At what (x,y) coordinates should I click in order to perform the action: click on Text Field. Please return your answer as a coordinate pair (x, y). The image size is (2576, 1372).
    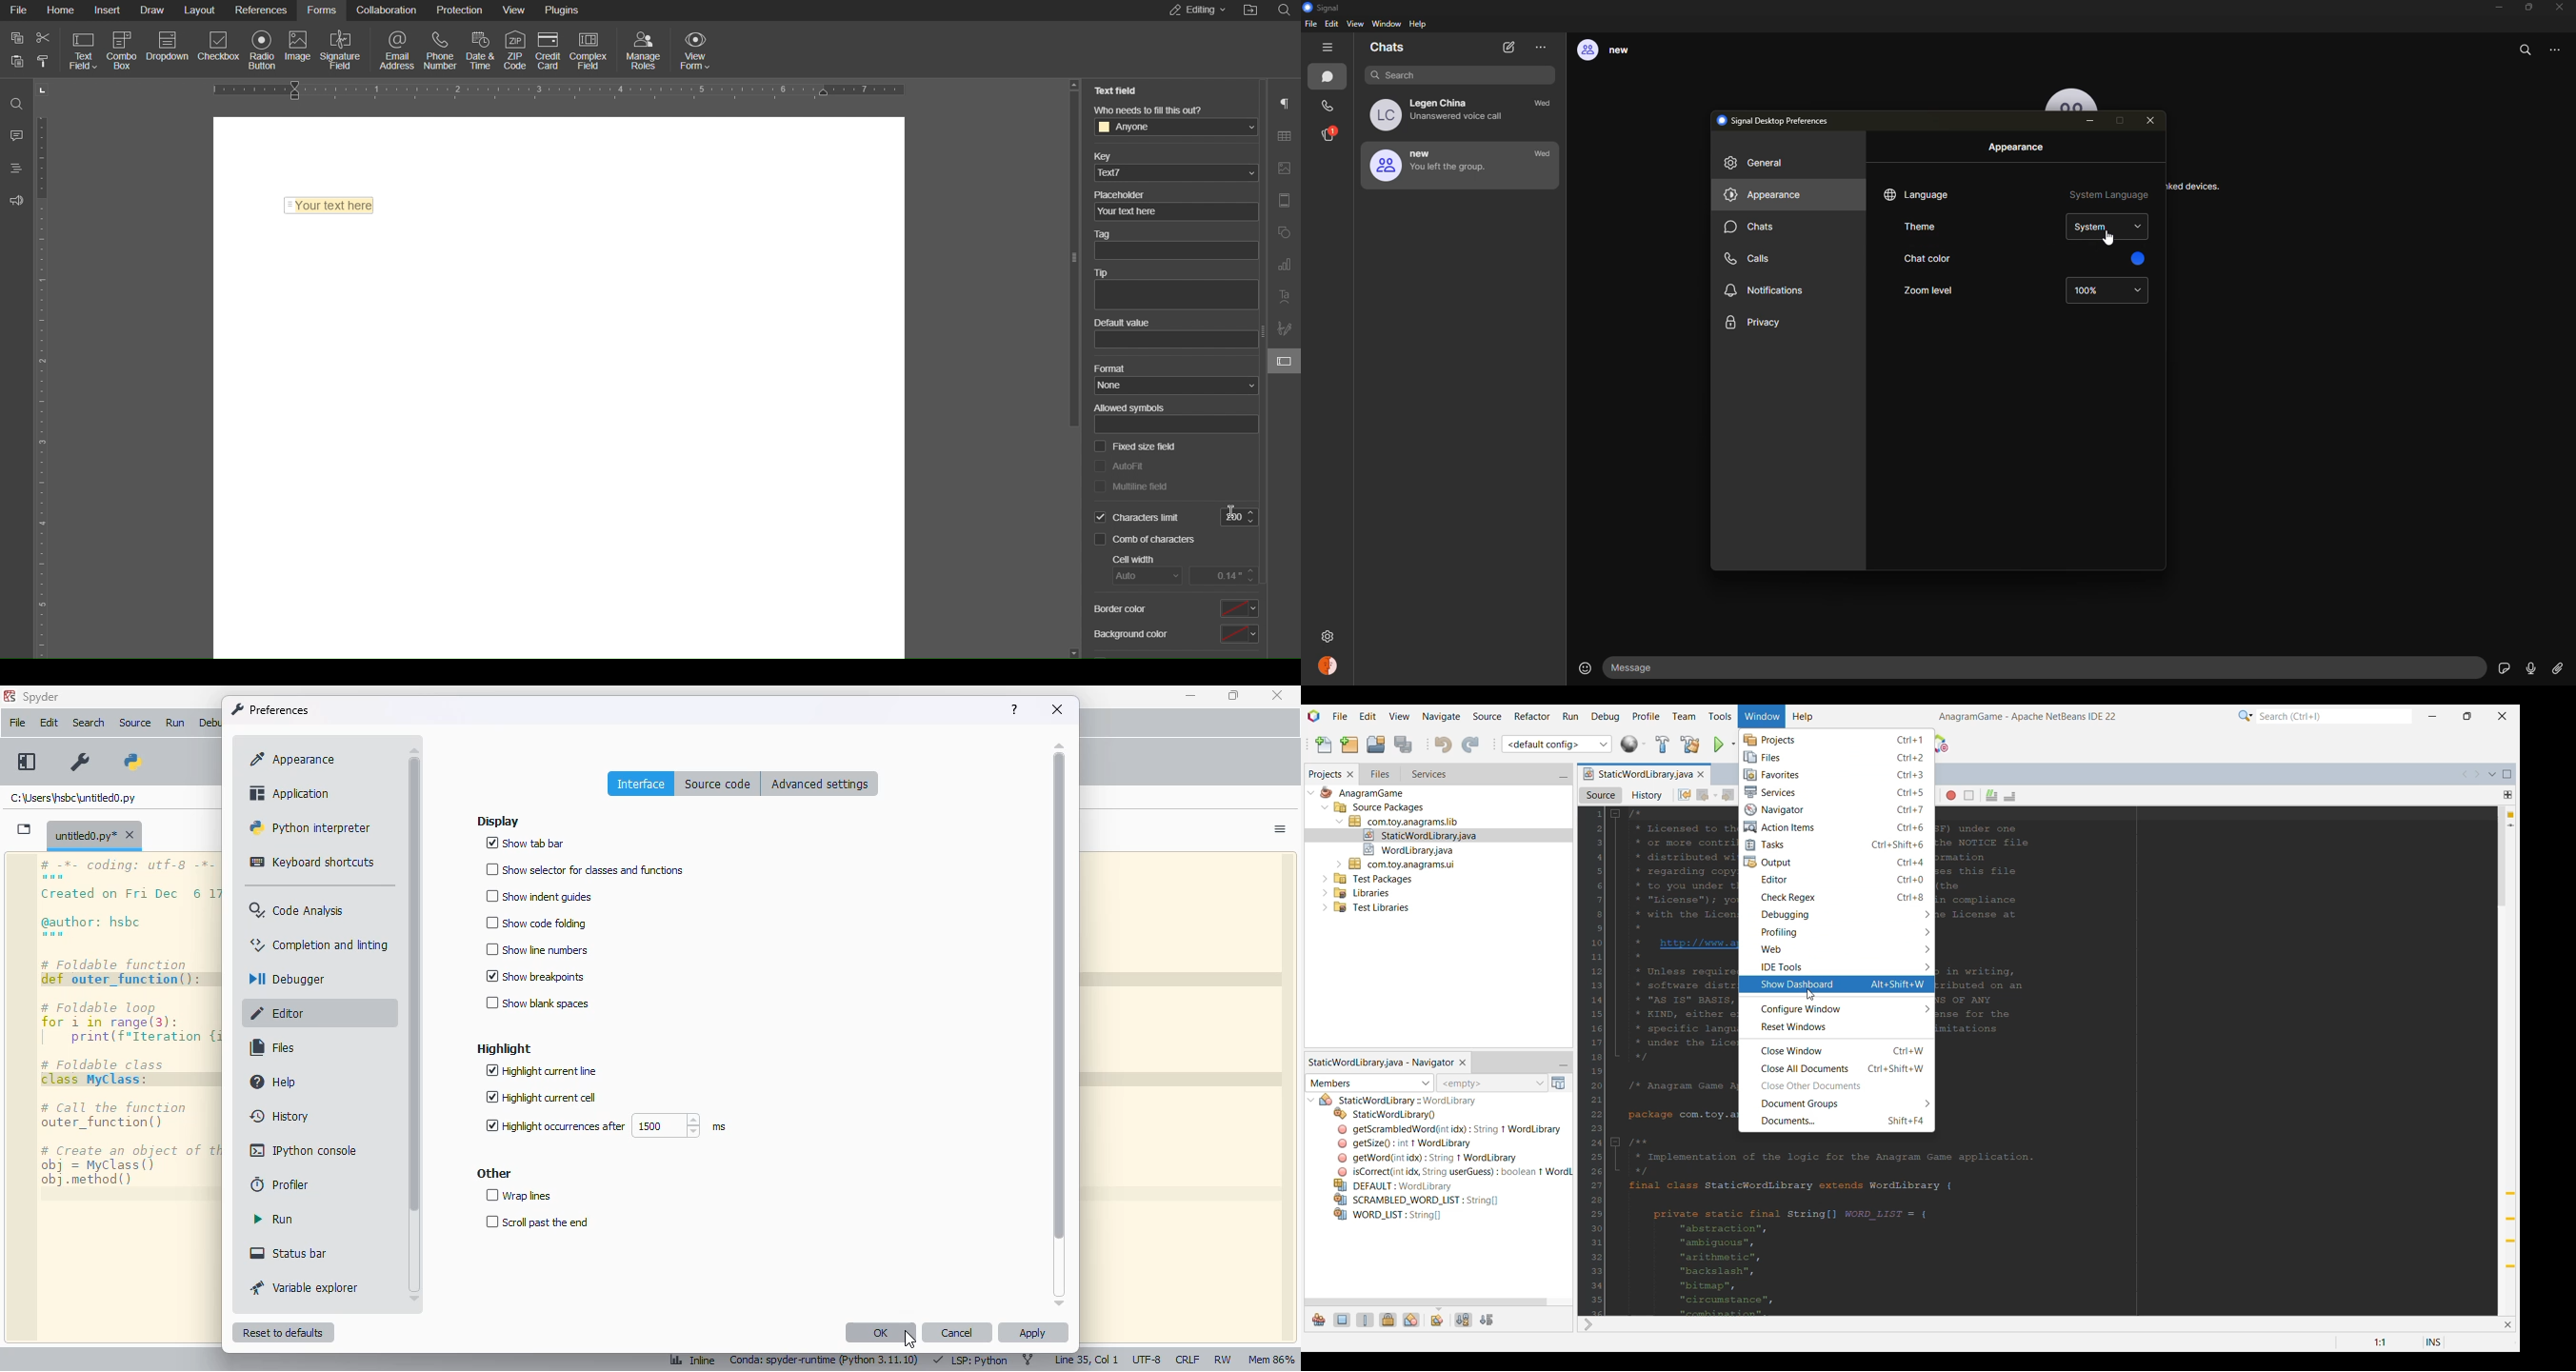
    Looking at the image, I should click on (81, 51).